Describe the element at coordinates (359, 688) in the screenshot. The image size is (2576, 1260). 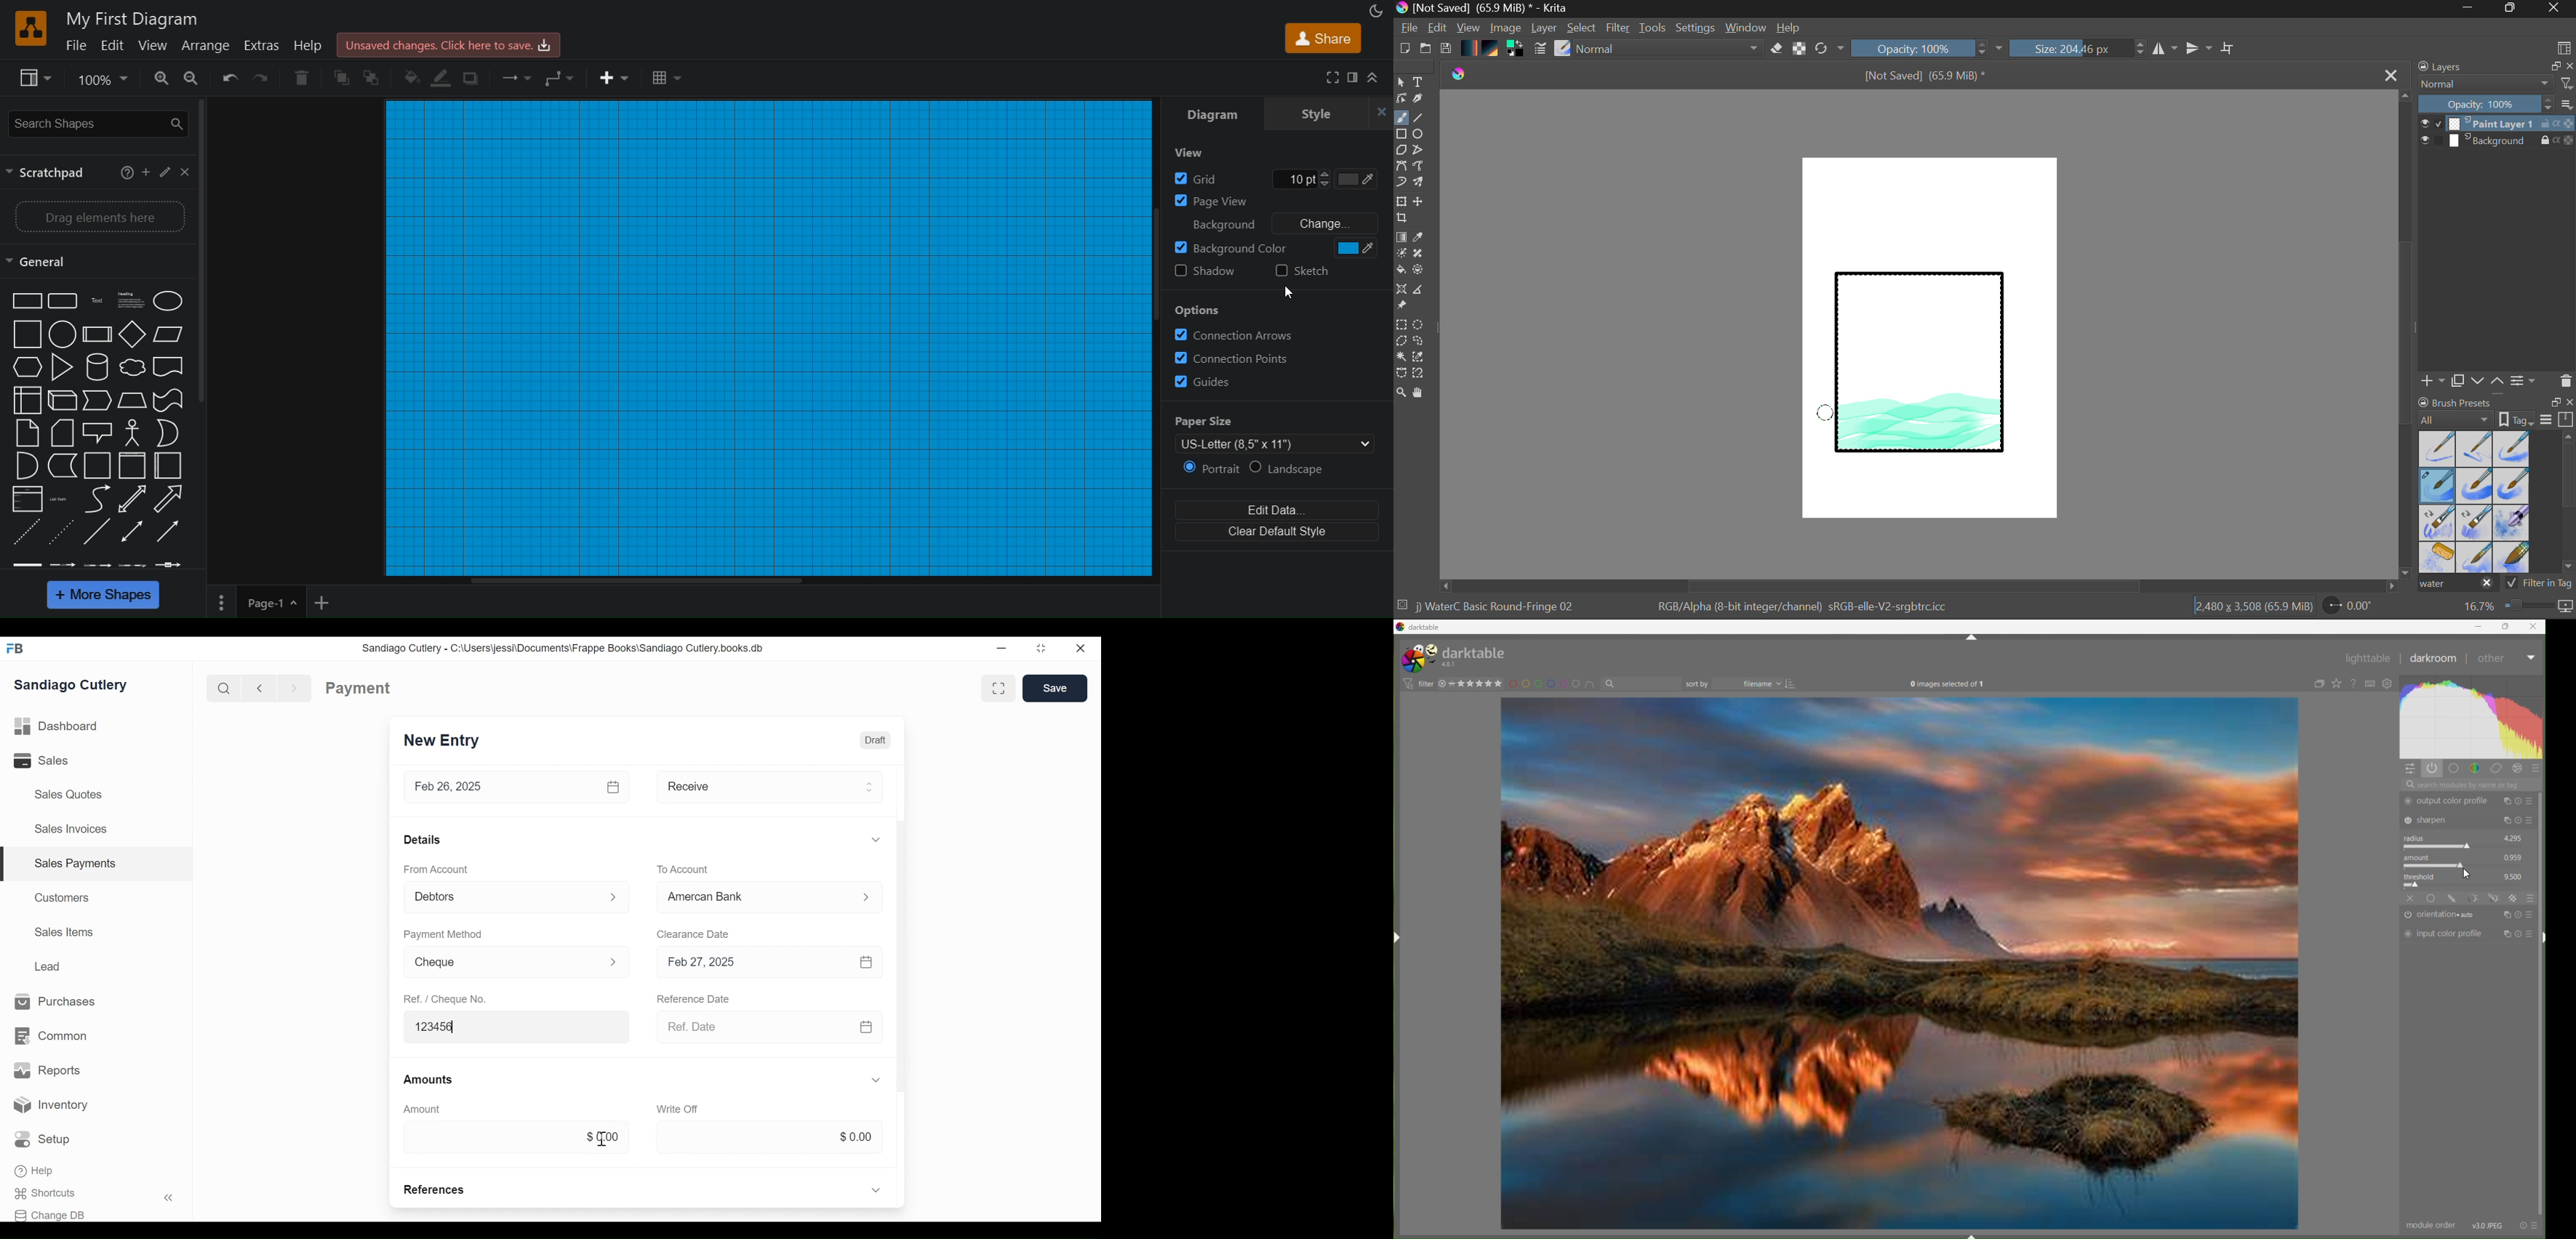
I see `Payment` at that location.